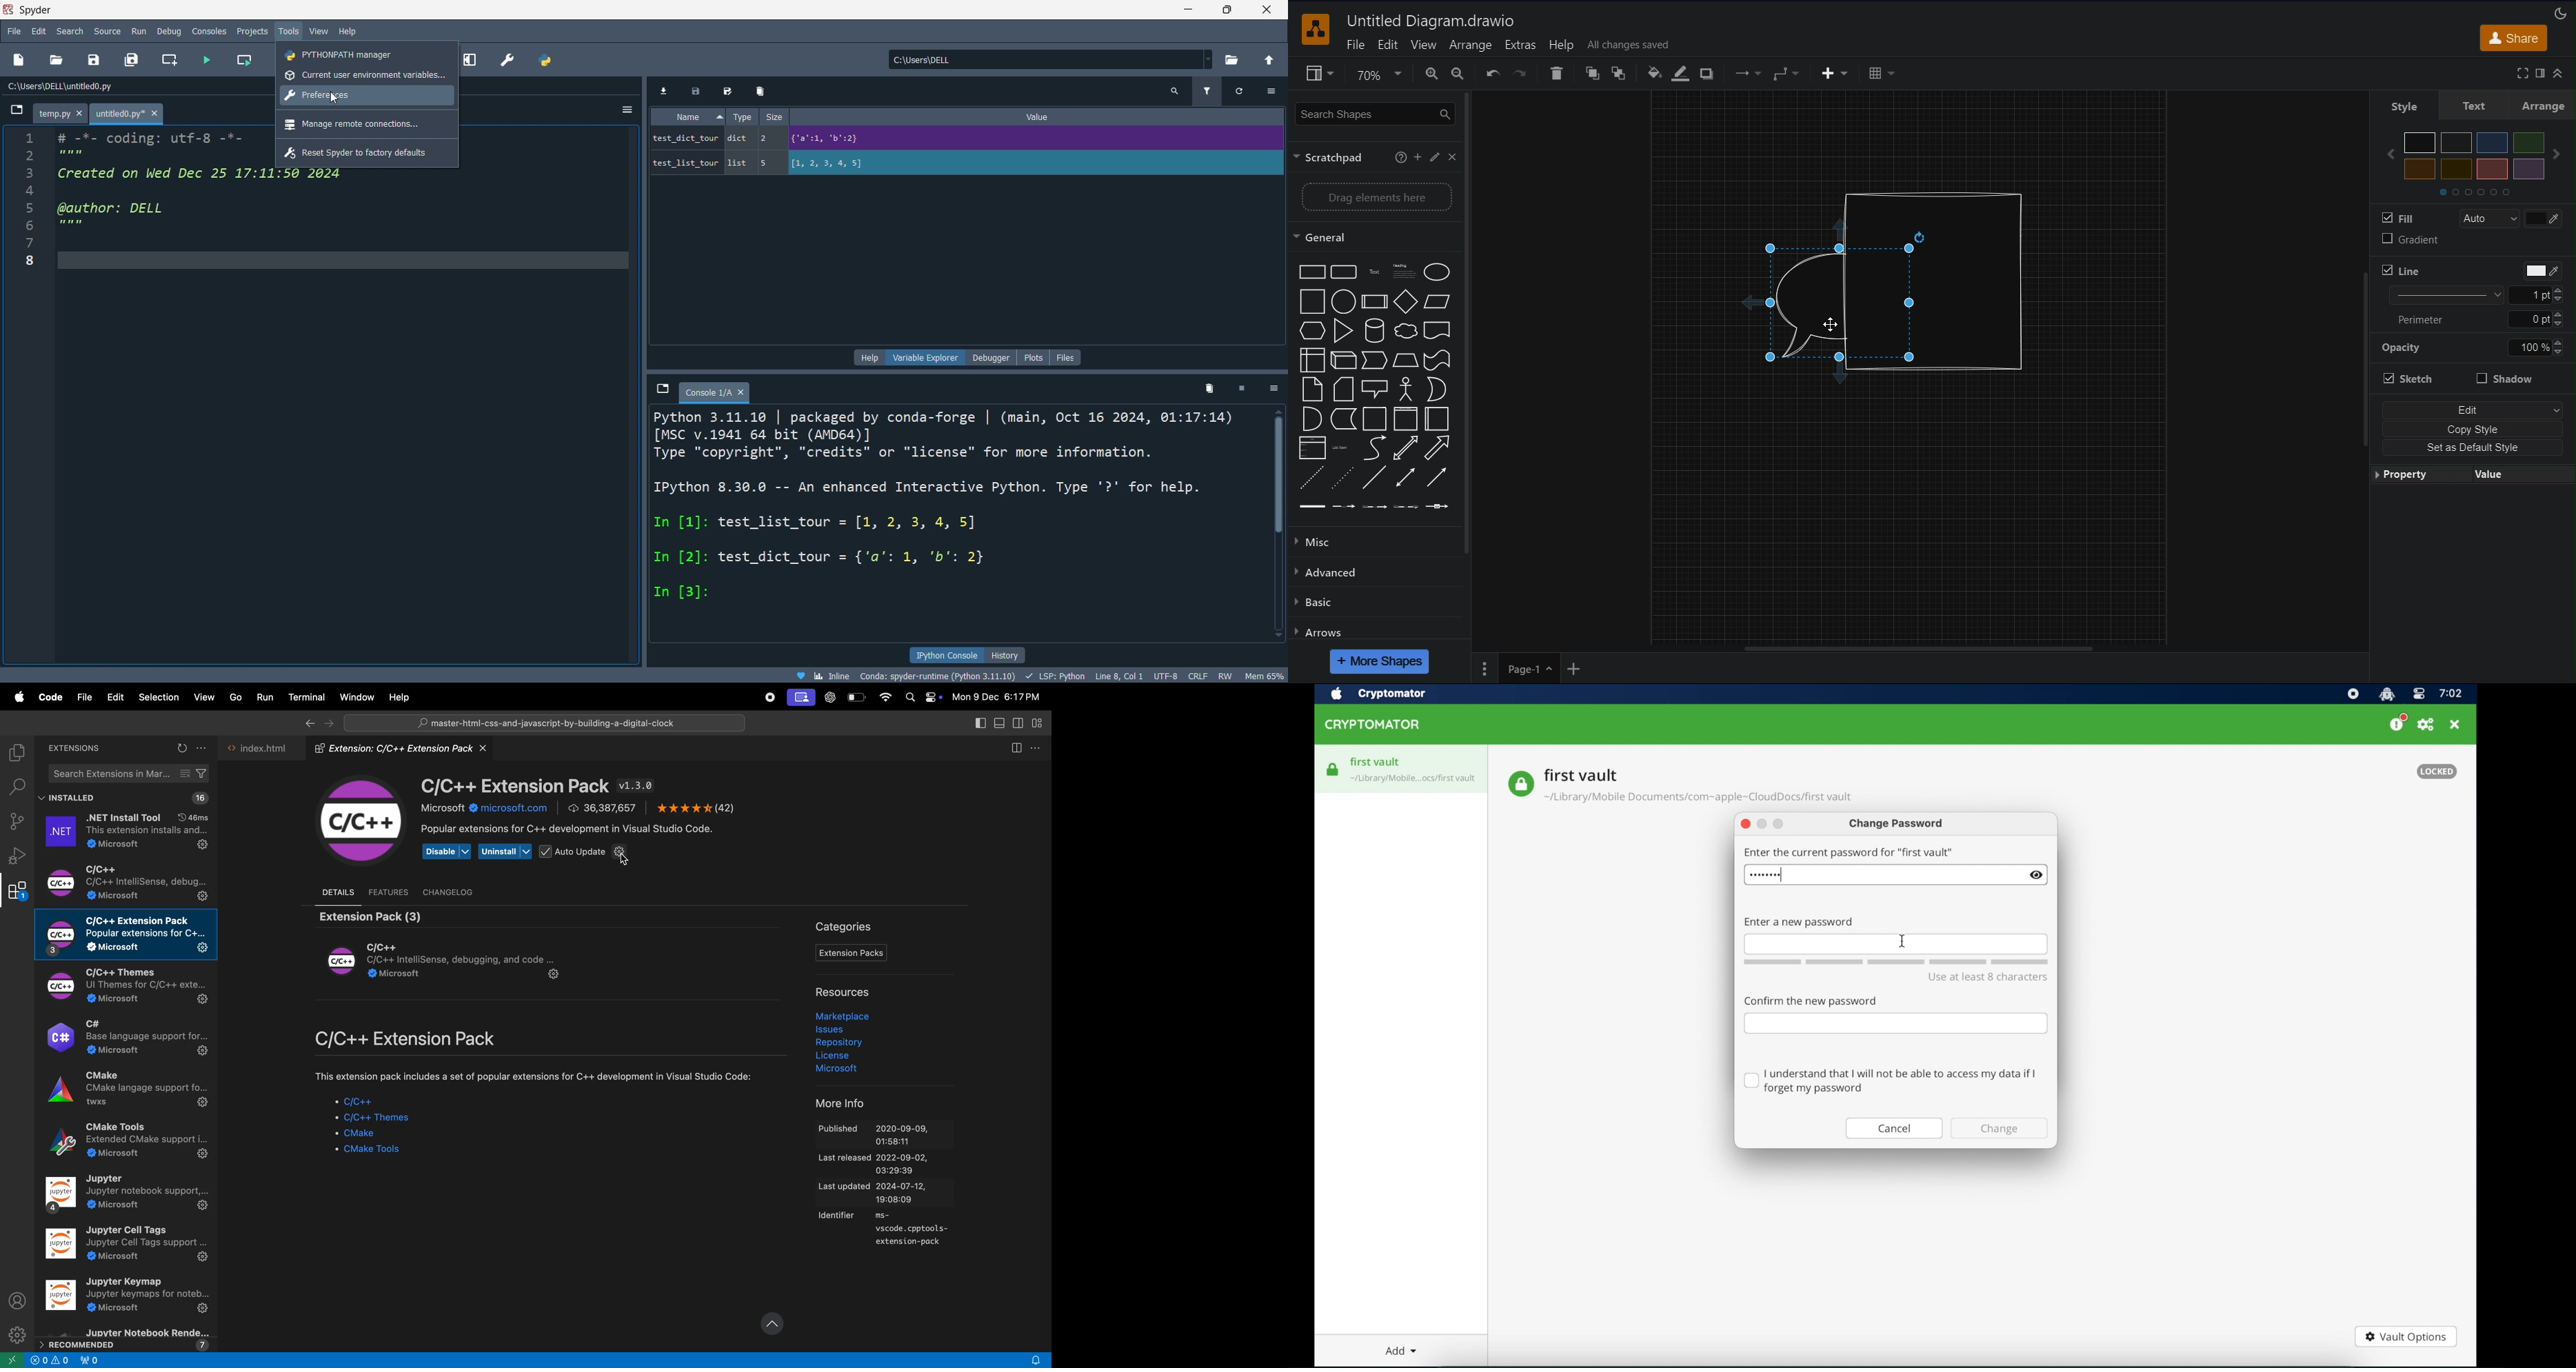 This screenshot has width=2576, height=1372. Describe the element at coordinates (1376, 572) in the screenshot. I see `Advanced` at that location.